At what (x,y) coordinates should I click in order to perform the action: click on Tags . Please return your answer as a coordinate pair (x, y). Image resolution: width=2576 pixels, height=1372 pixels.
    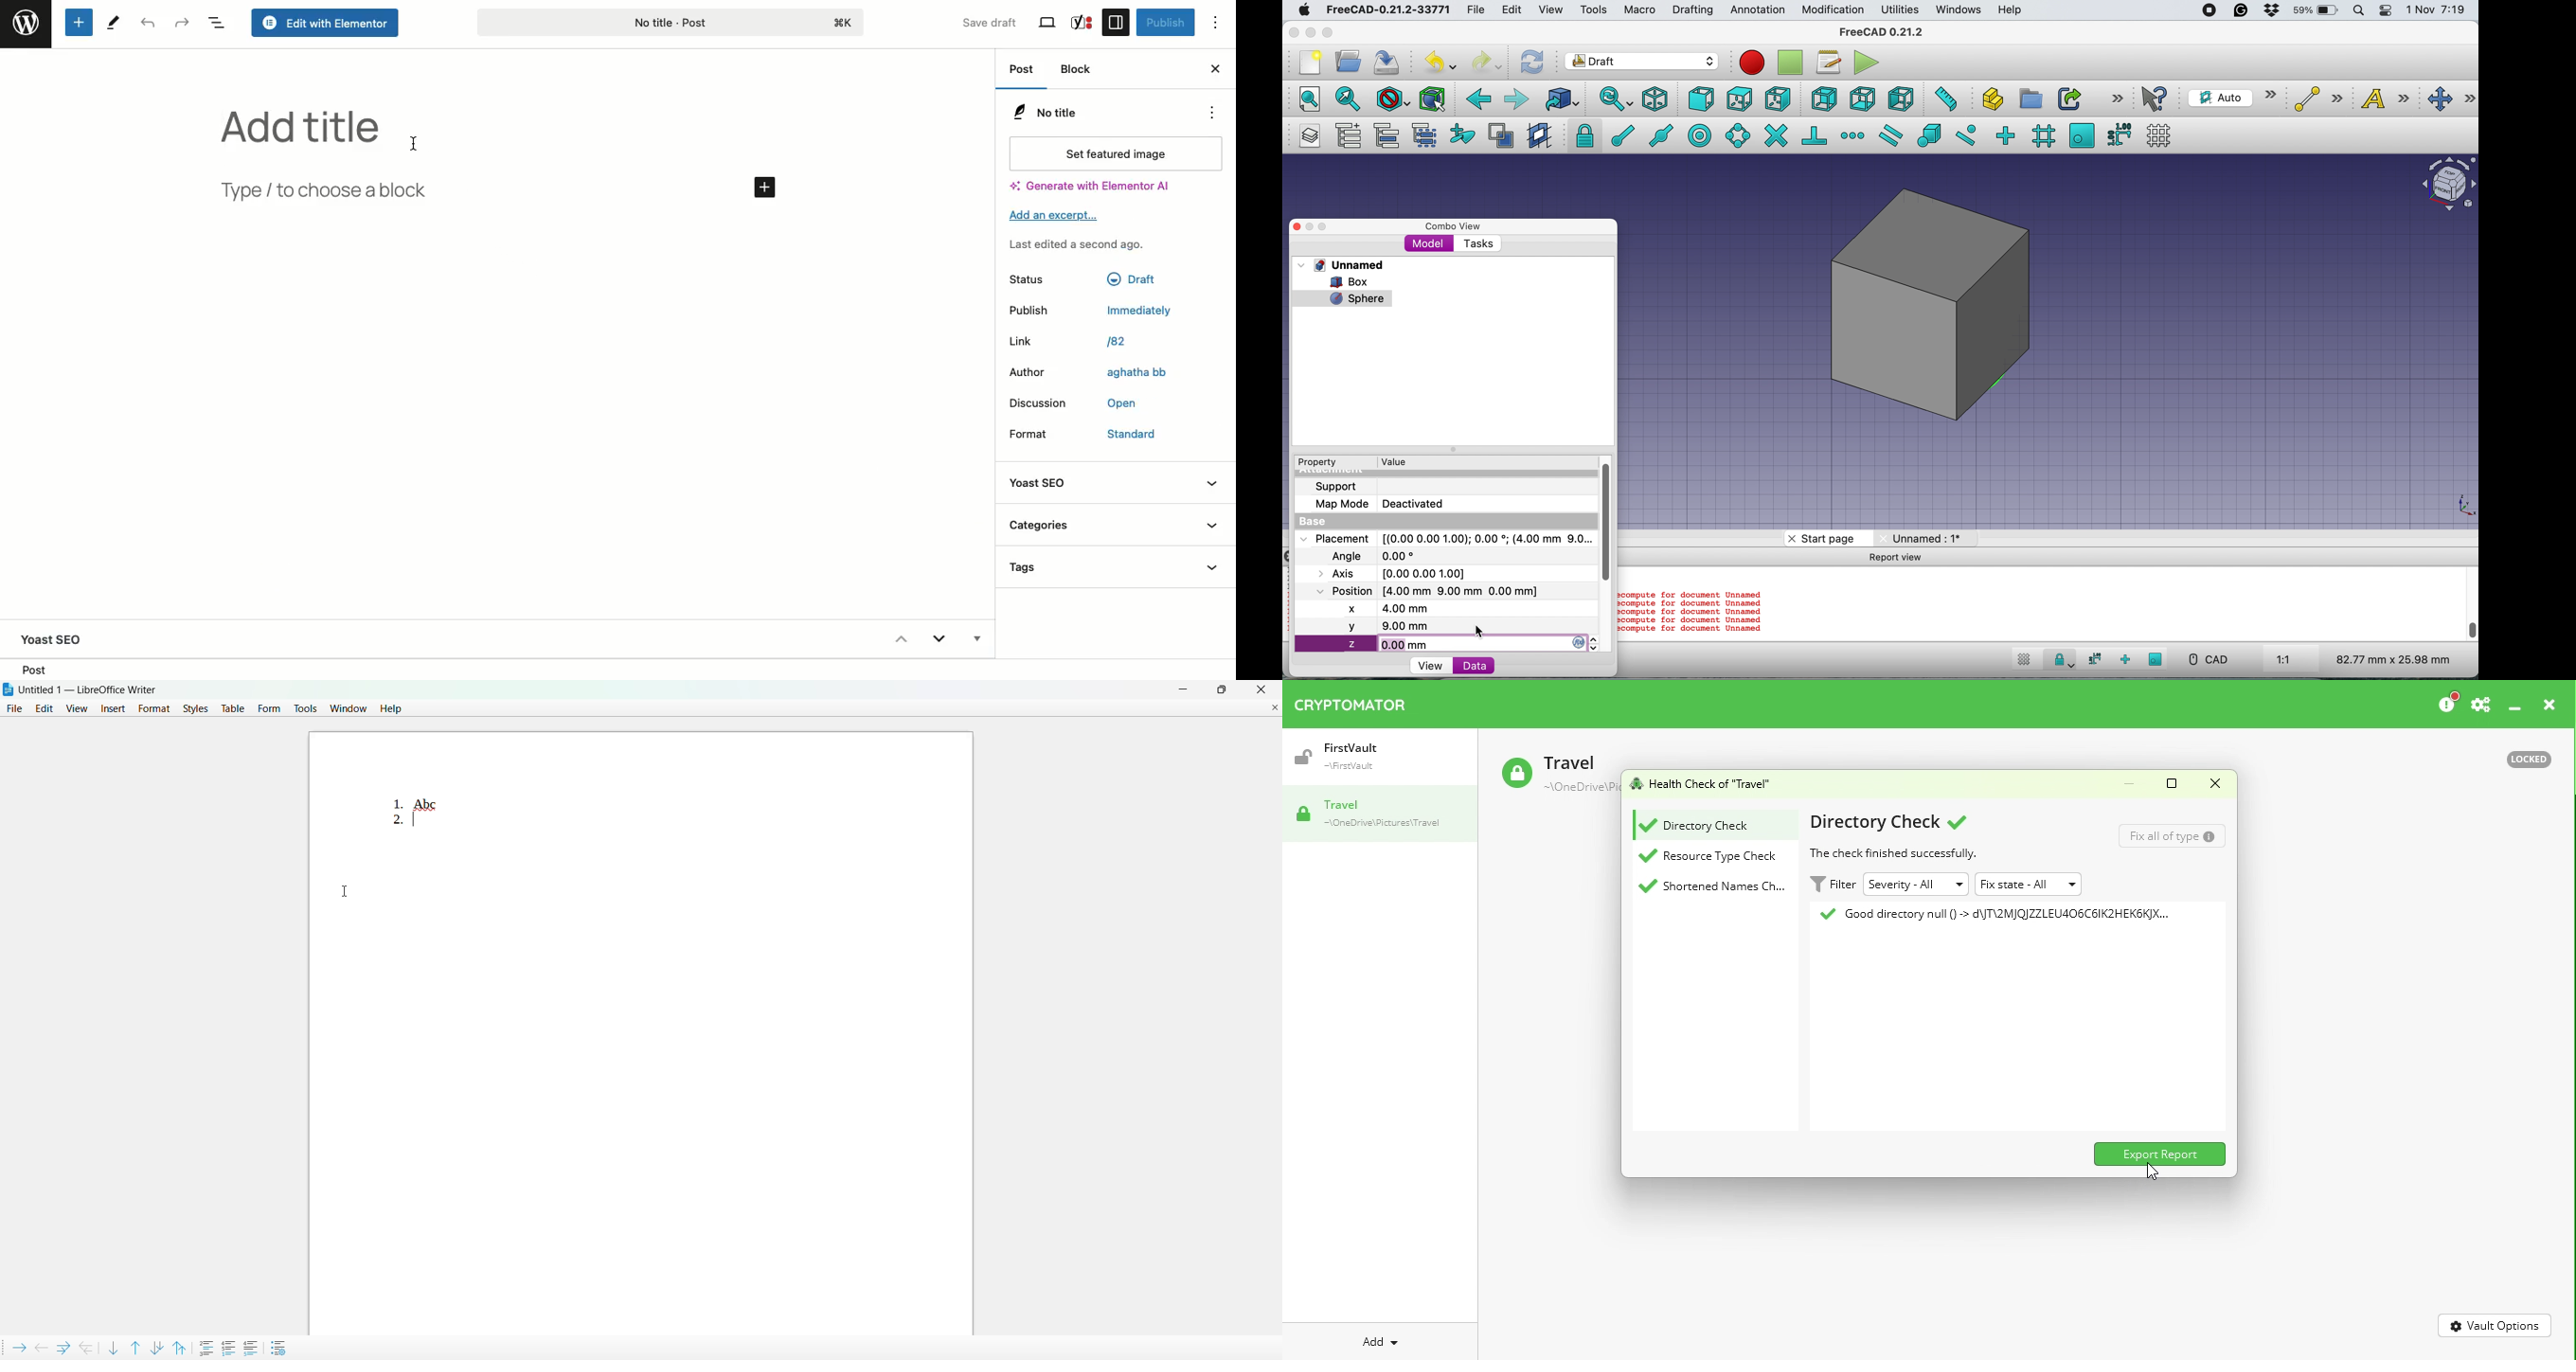
    Looking at the image, I should click on (1117, 567).